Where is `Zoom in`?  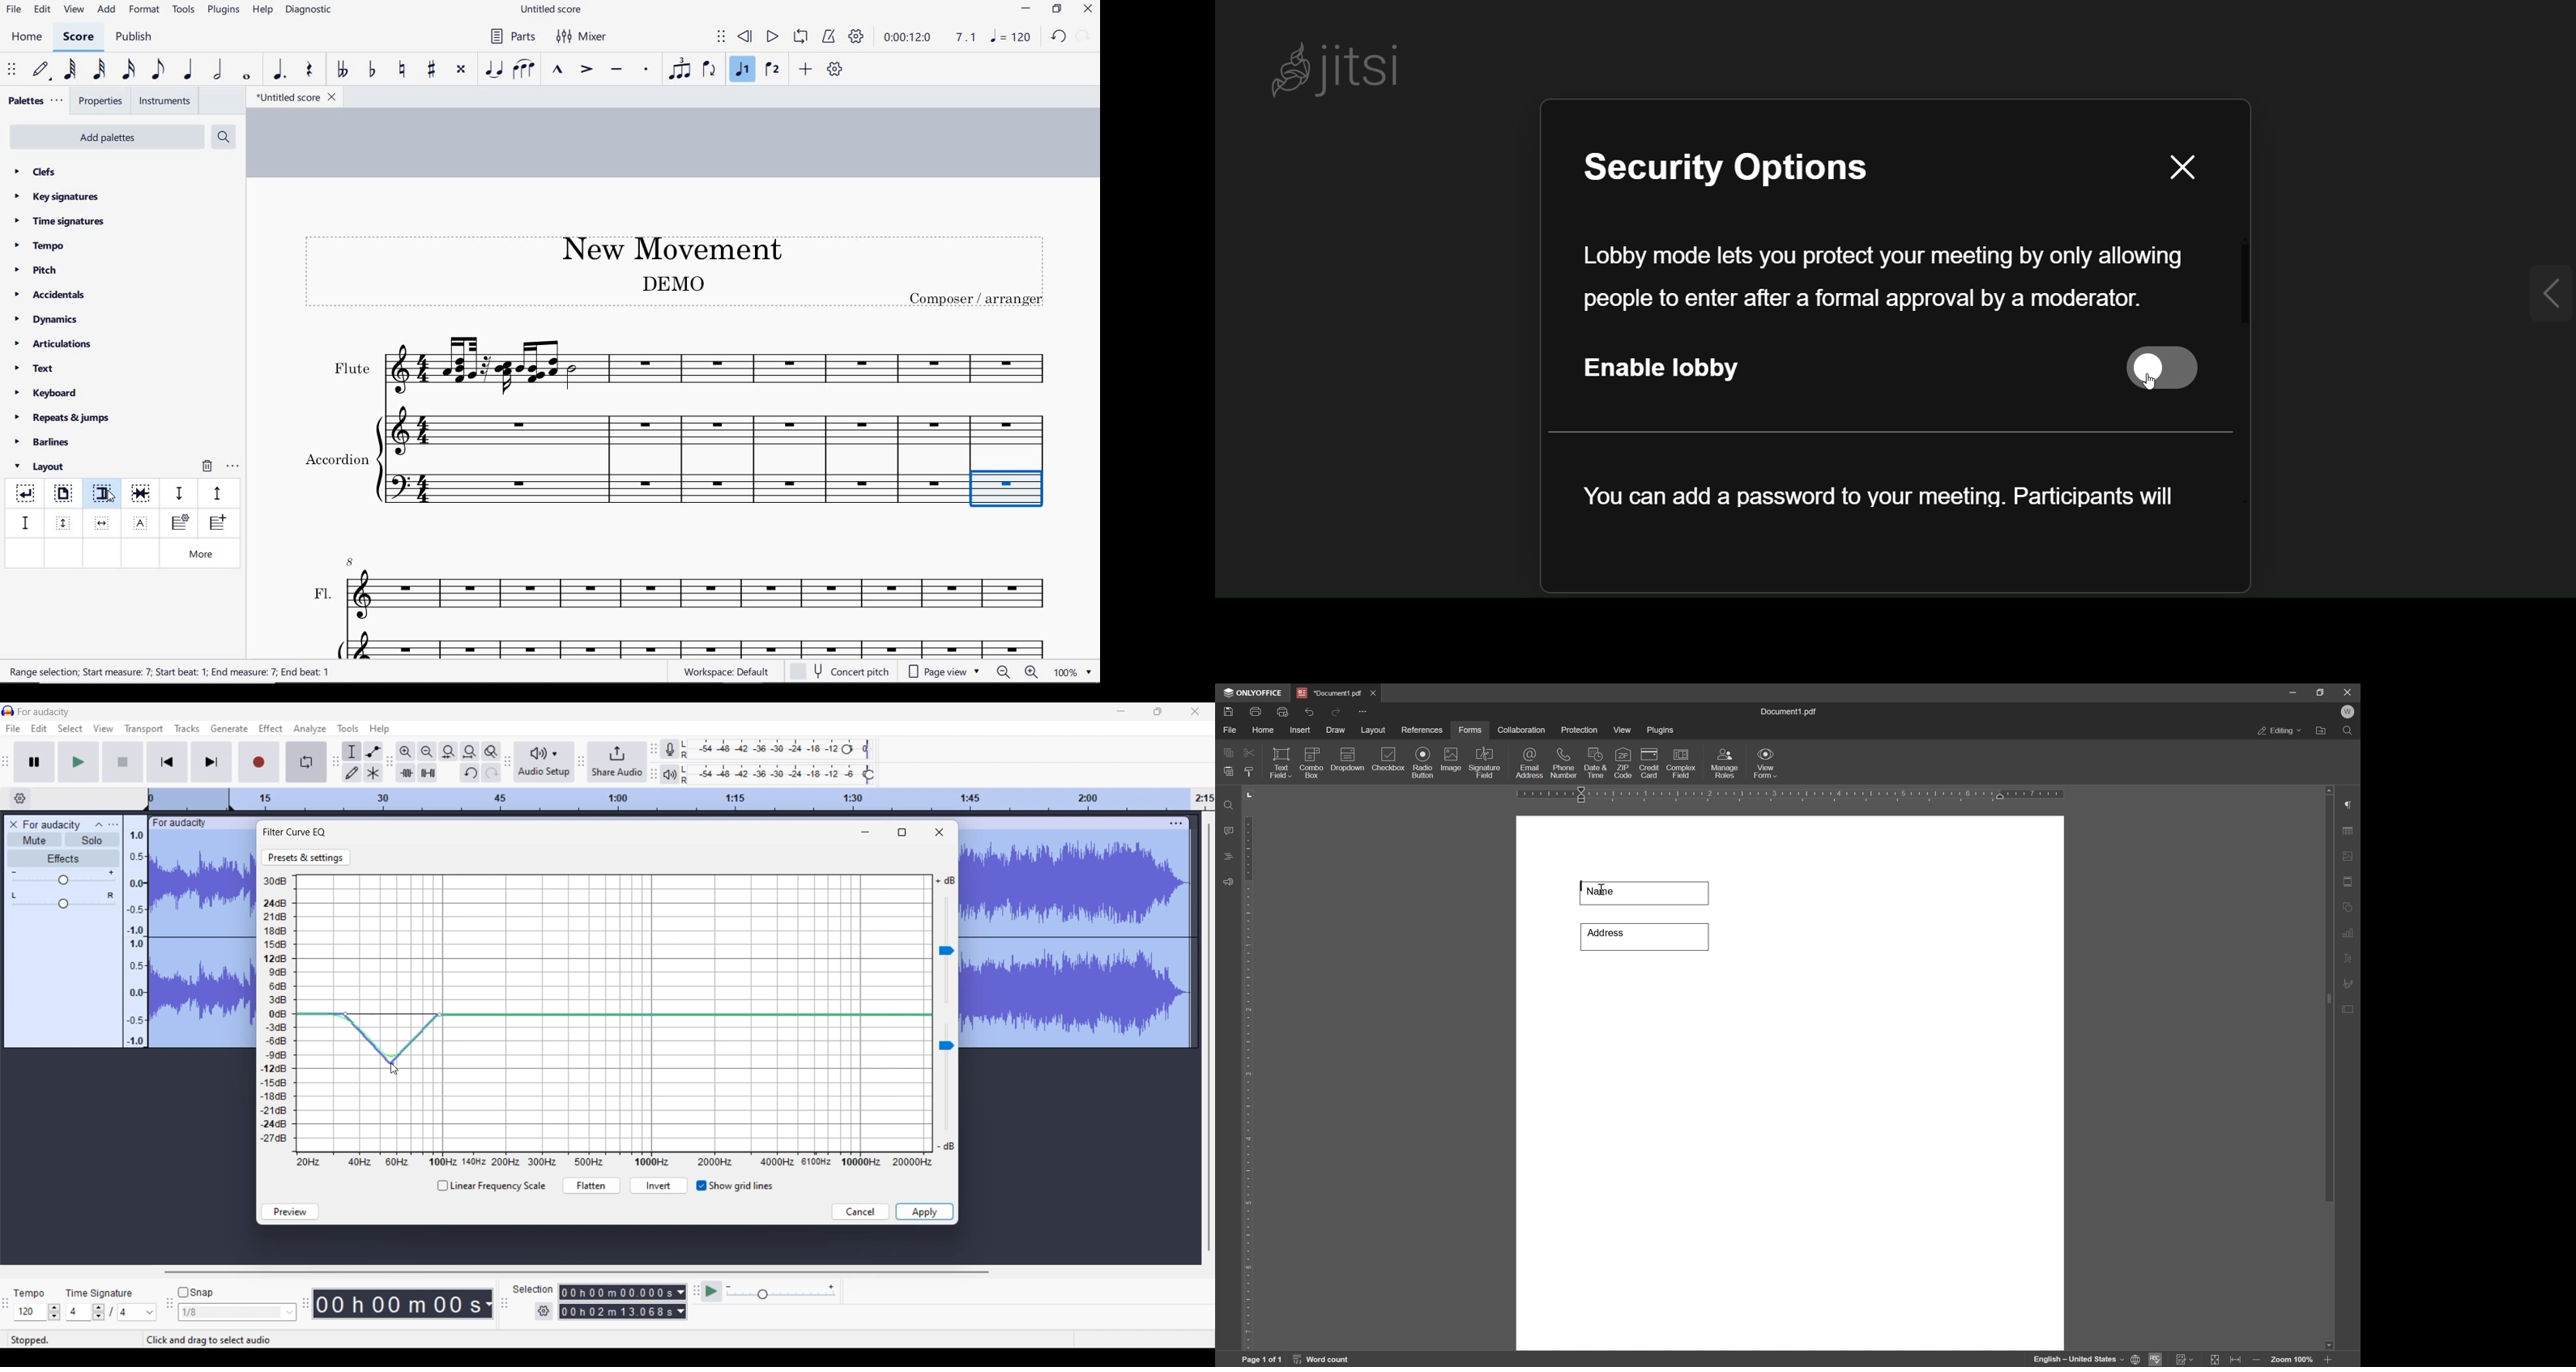
Zoom in is located at coordinates (406, 751).